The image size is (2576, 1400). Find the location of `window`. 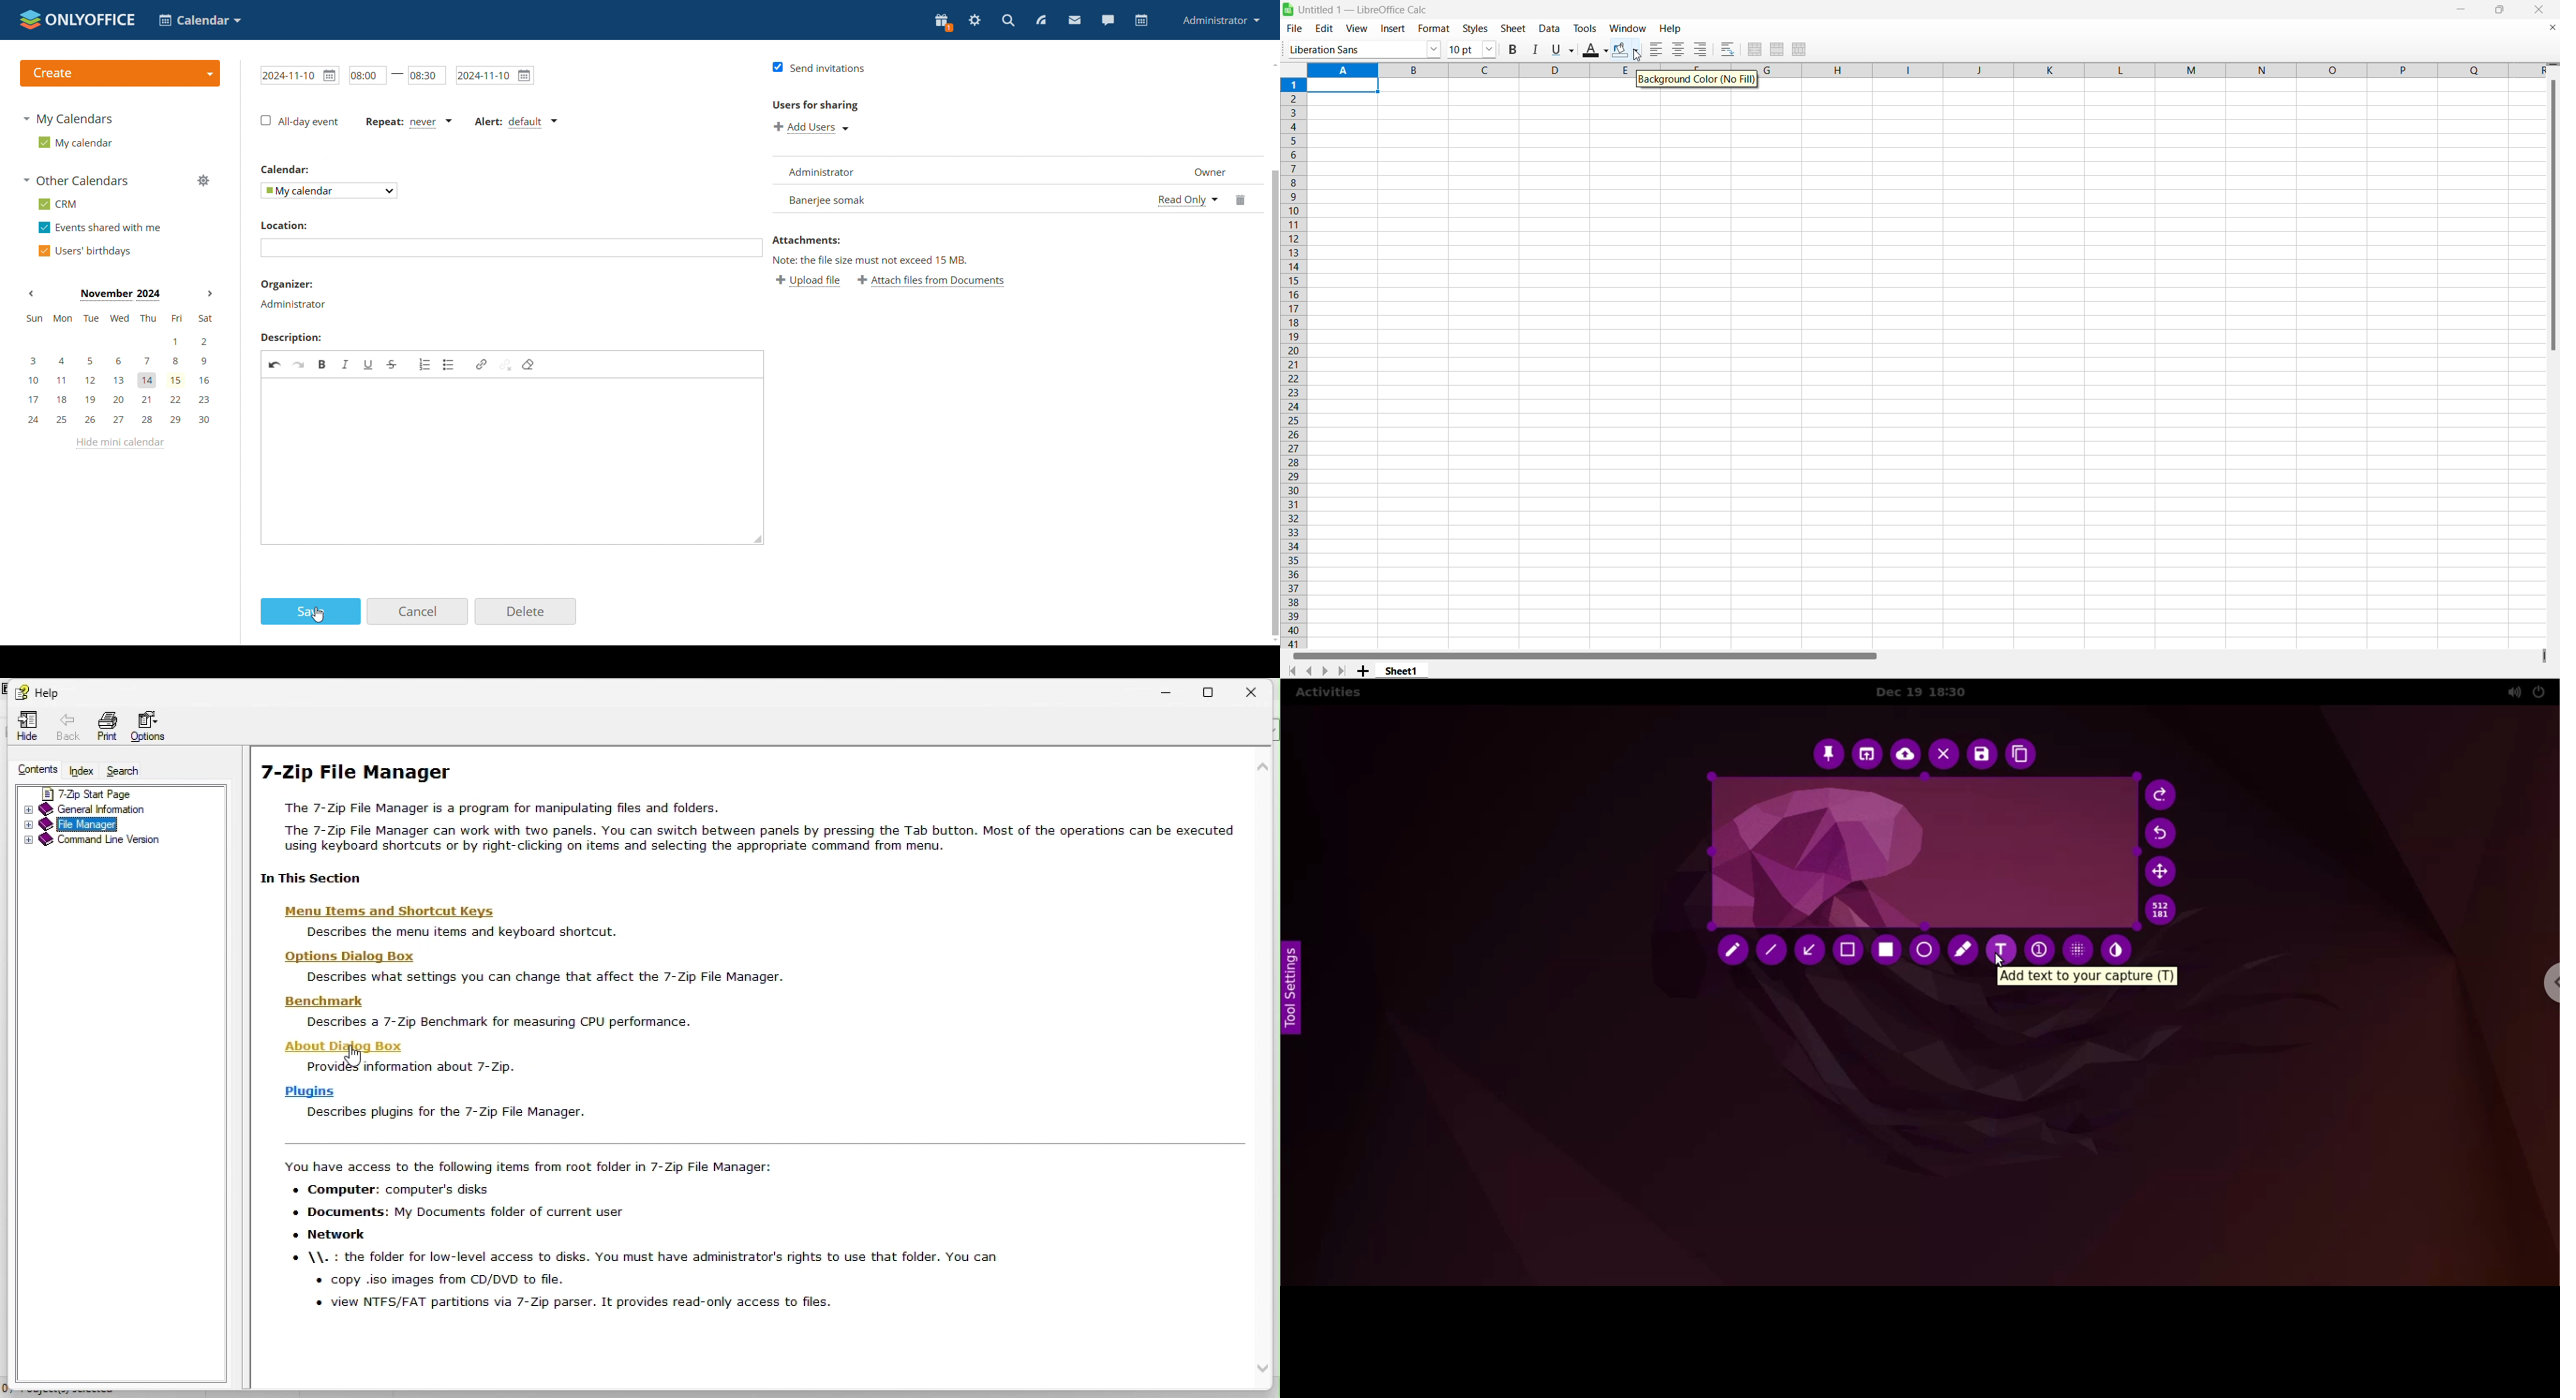

window is located at coordinates (1625, 28).